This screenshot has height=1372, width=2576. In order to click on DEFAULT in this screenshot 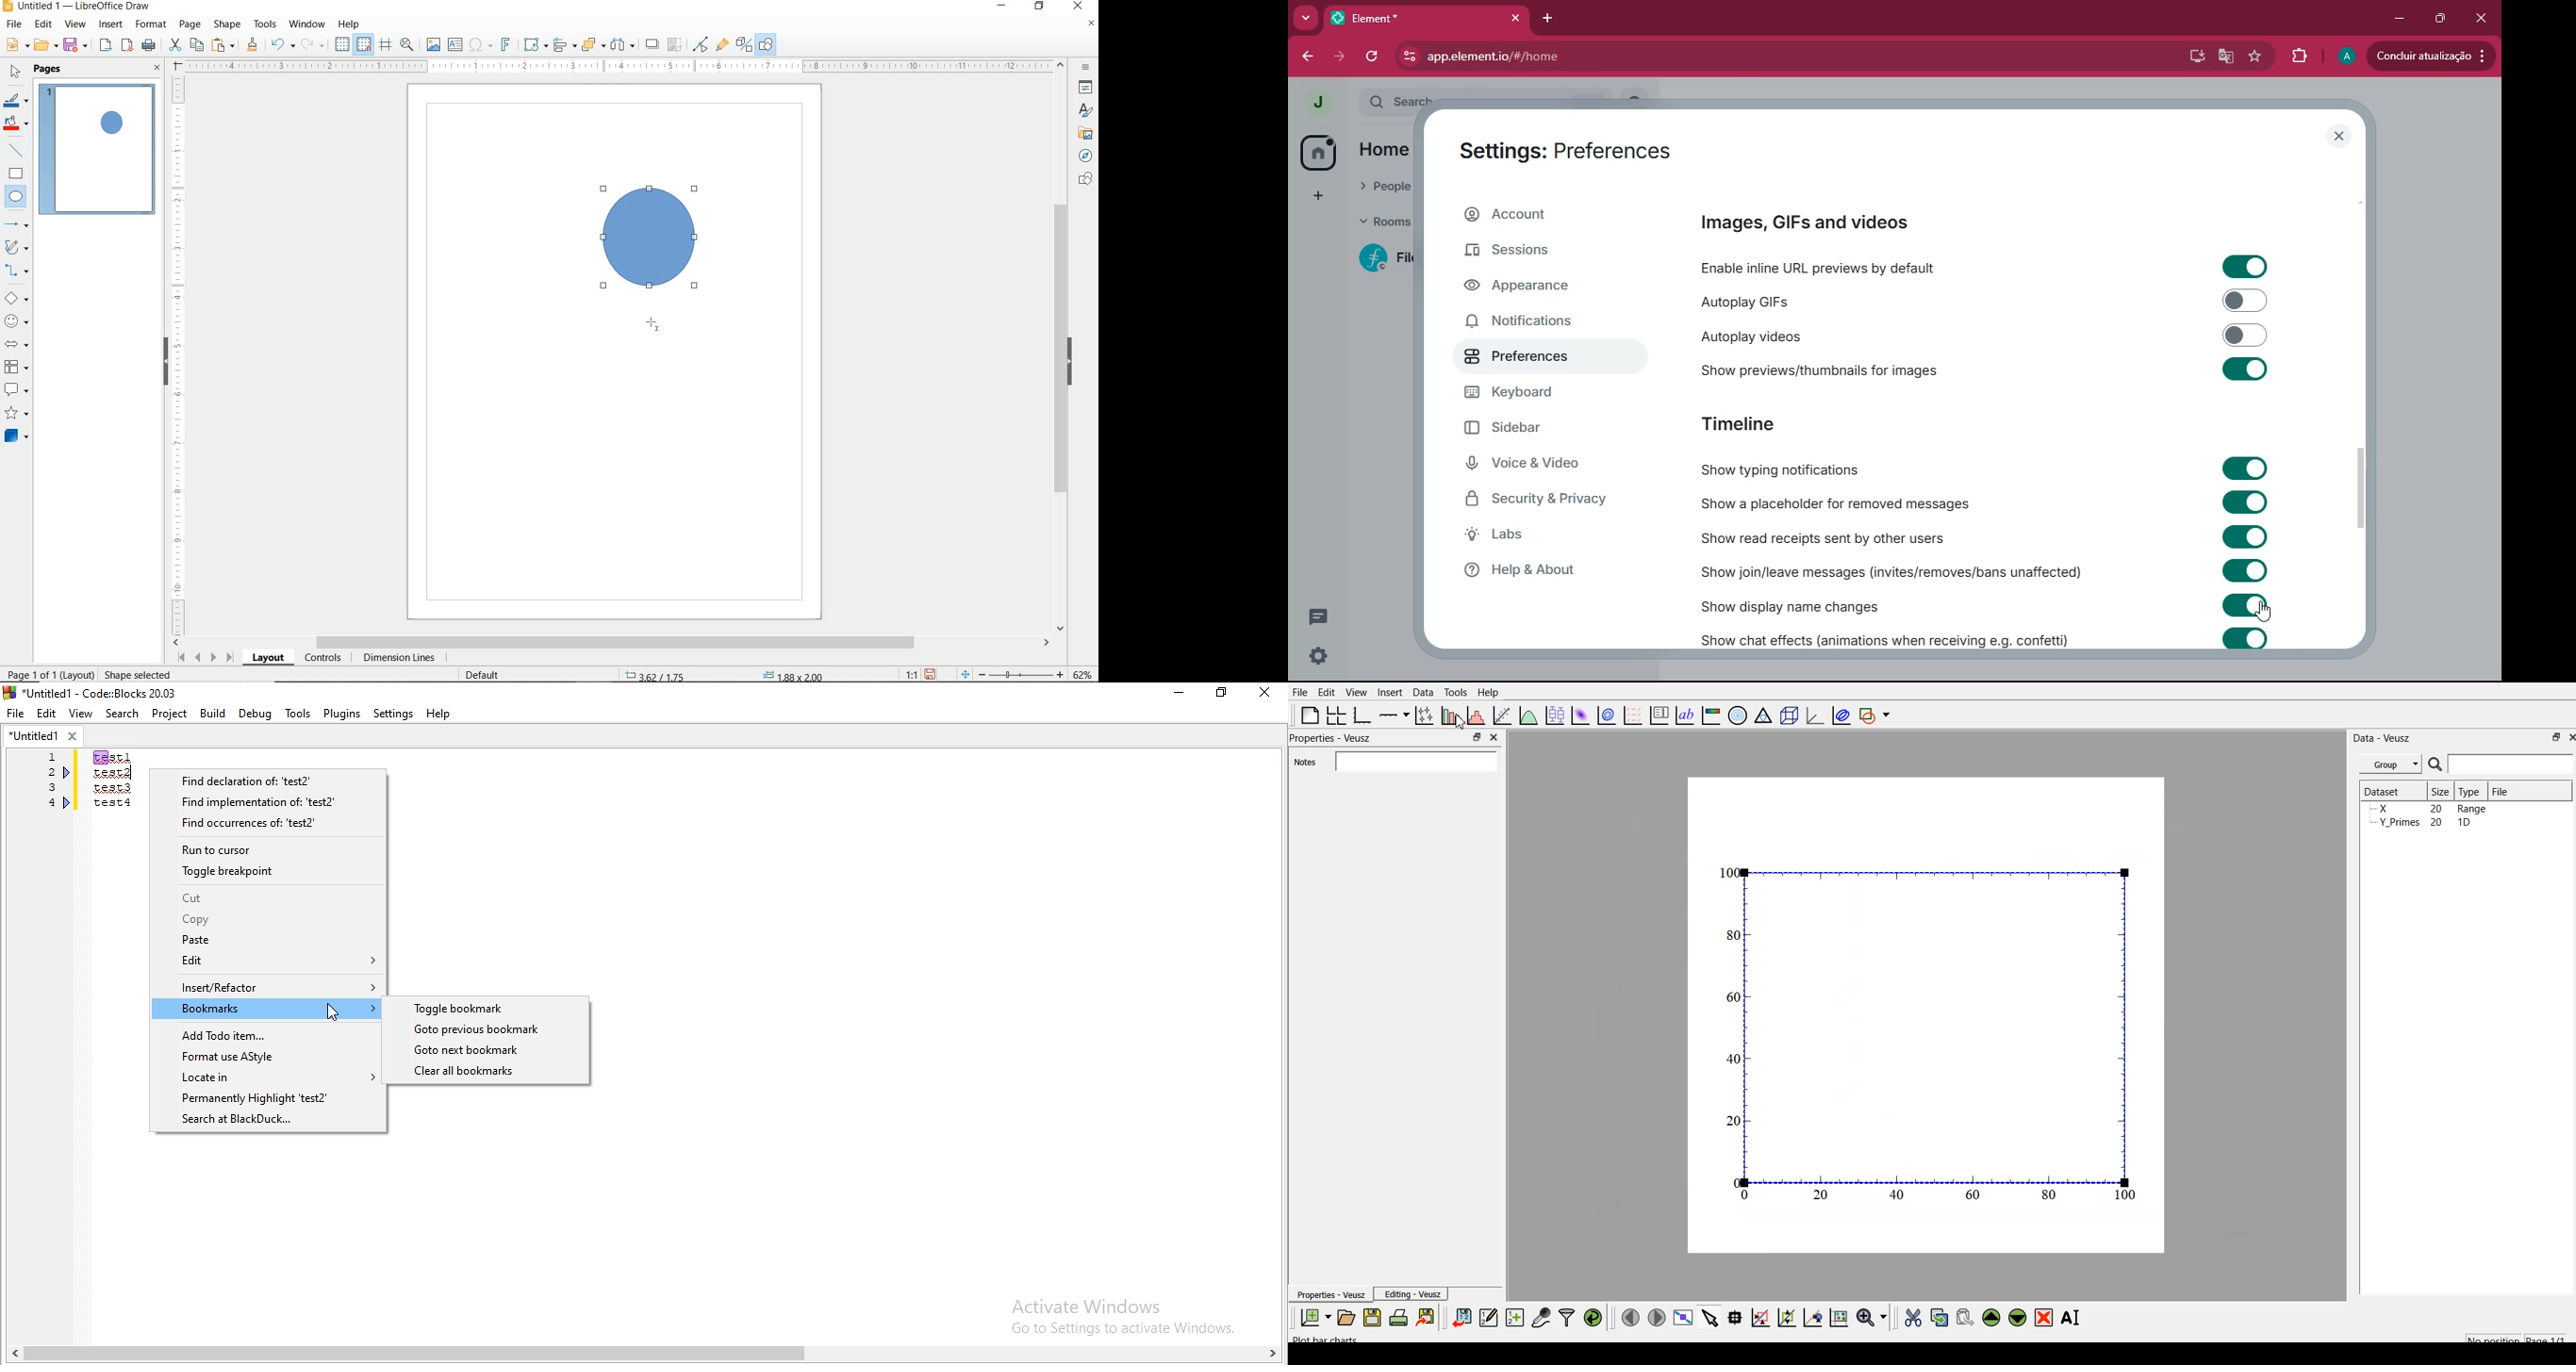, I will do `click(486, 673)`.